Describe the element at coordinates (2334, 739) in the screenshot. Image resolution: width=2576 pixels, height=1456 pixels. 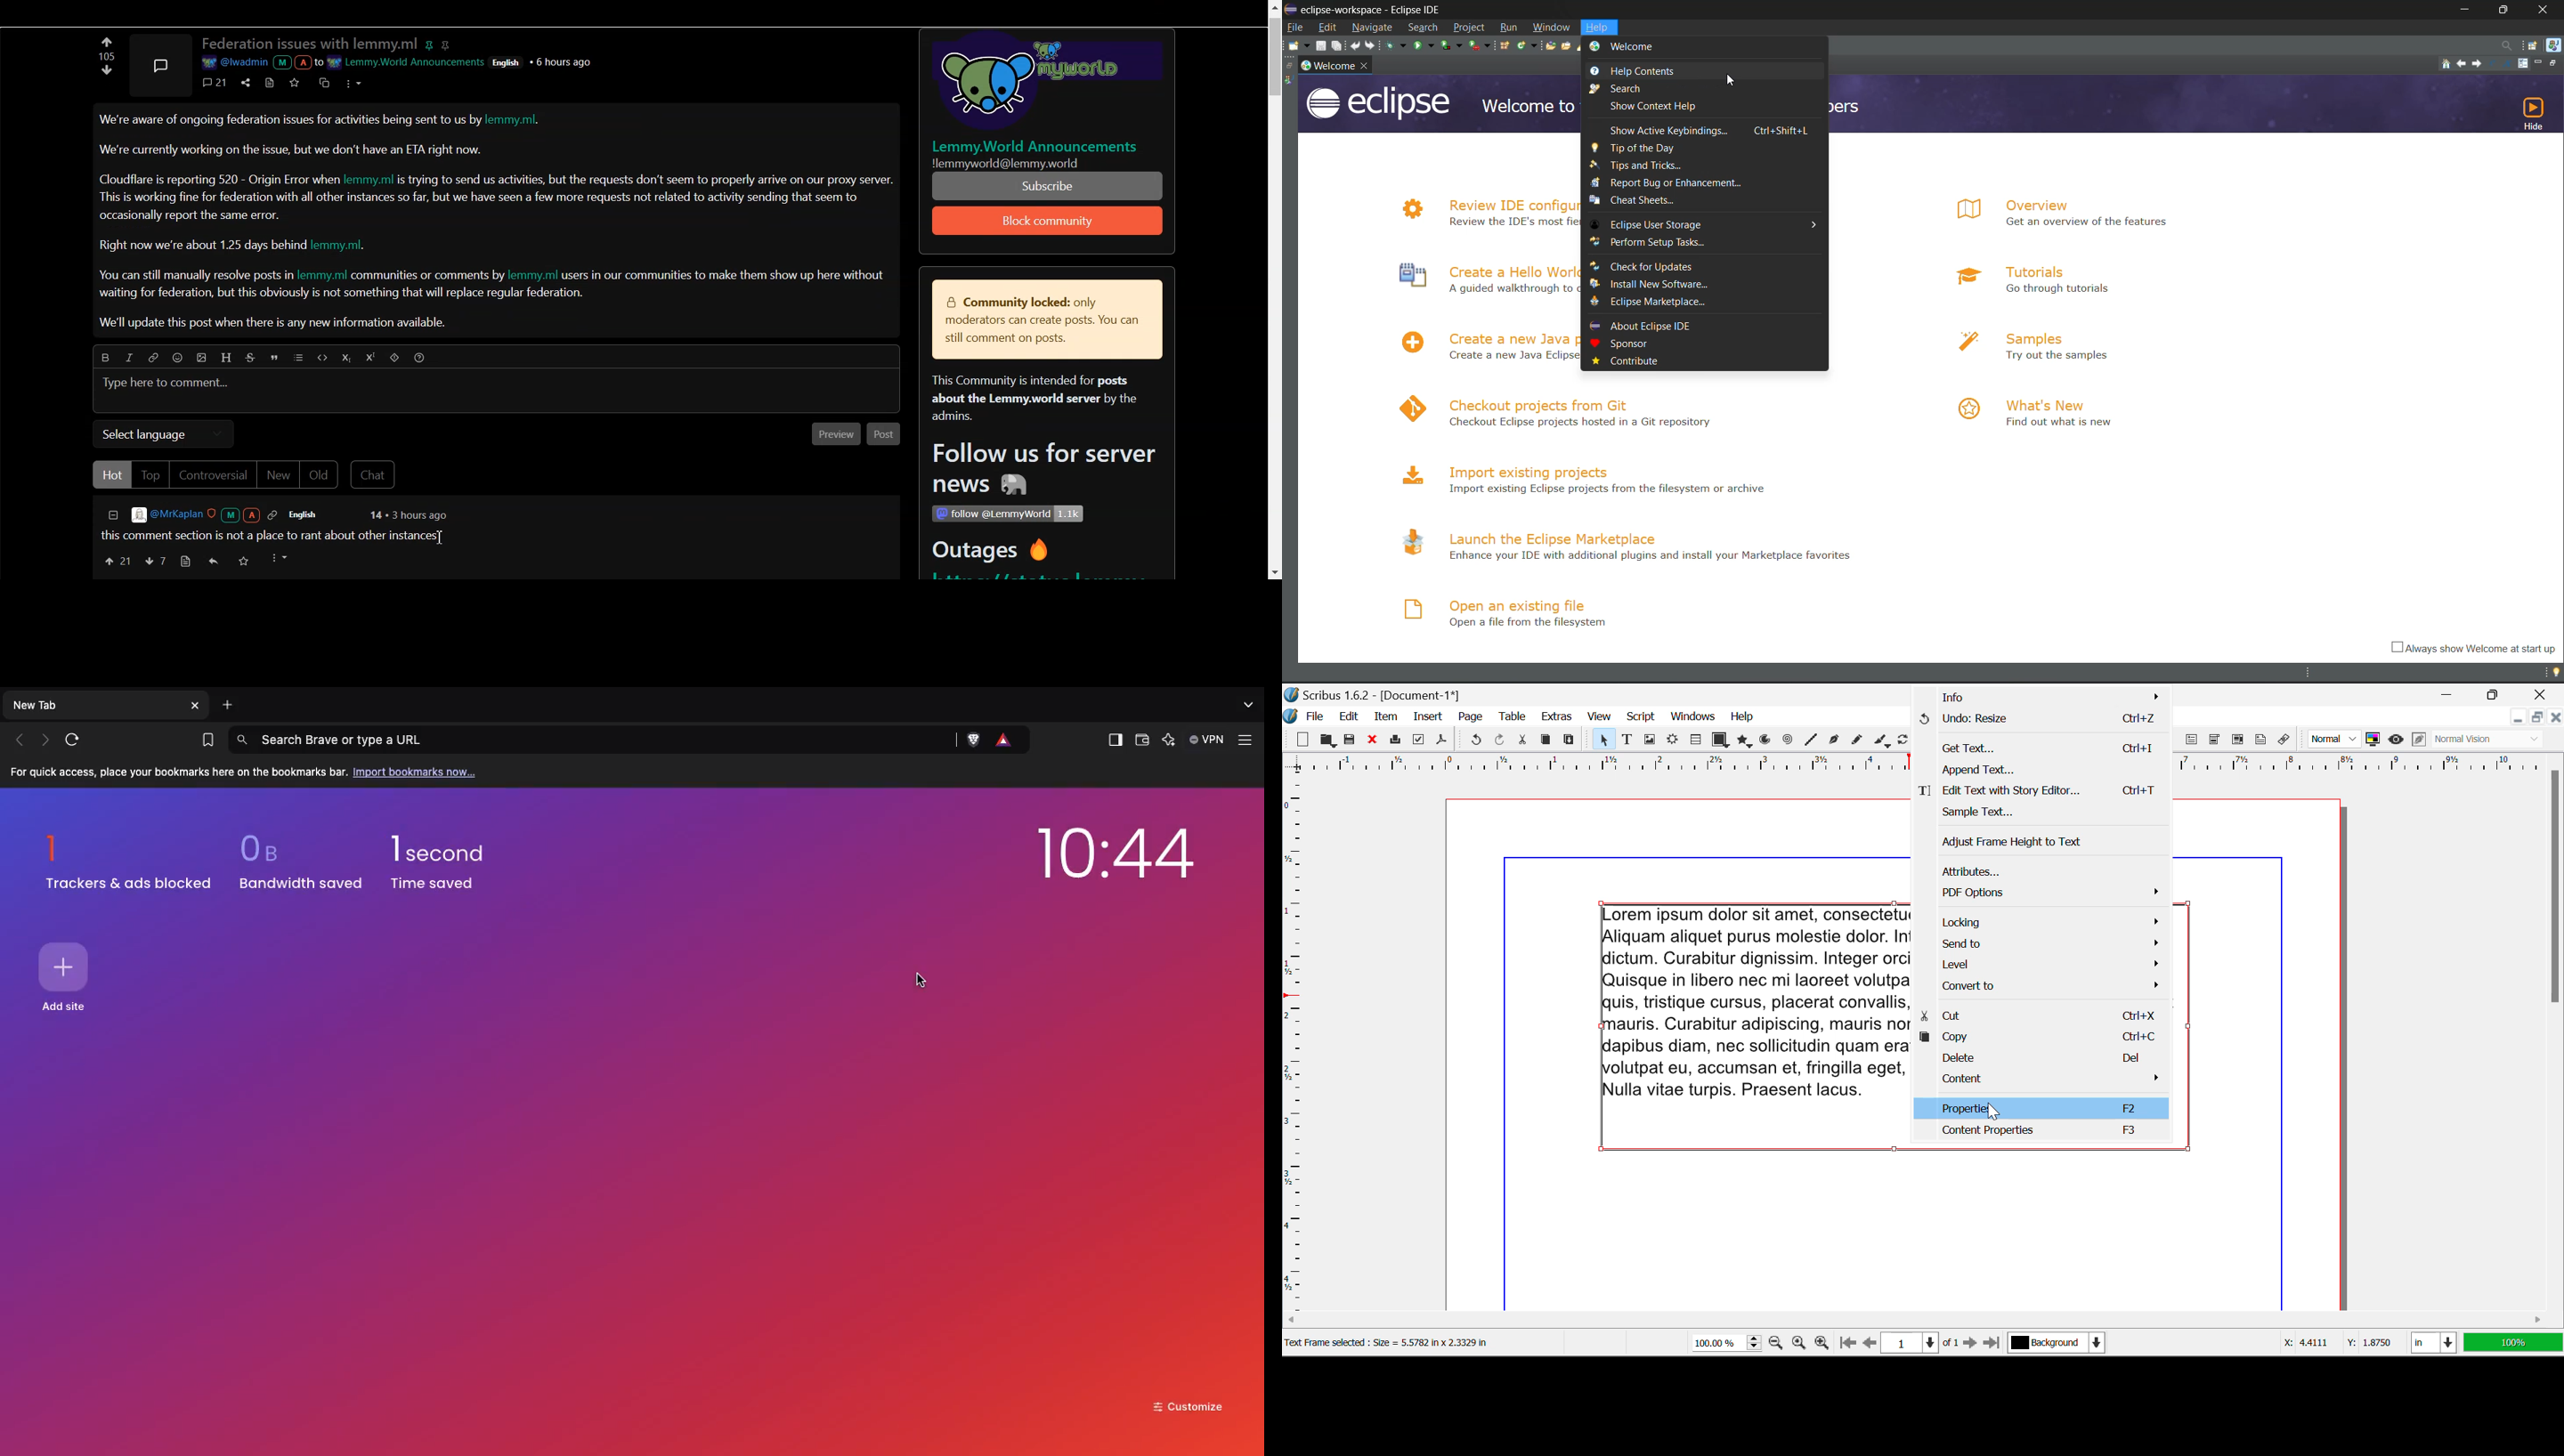
I see `Preview Mode` at that location.